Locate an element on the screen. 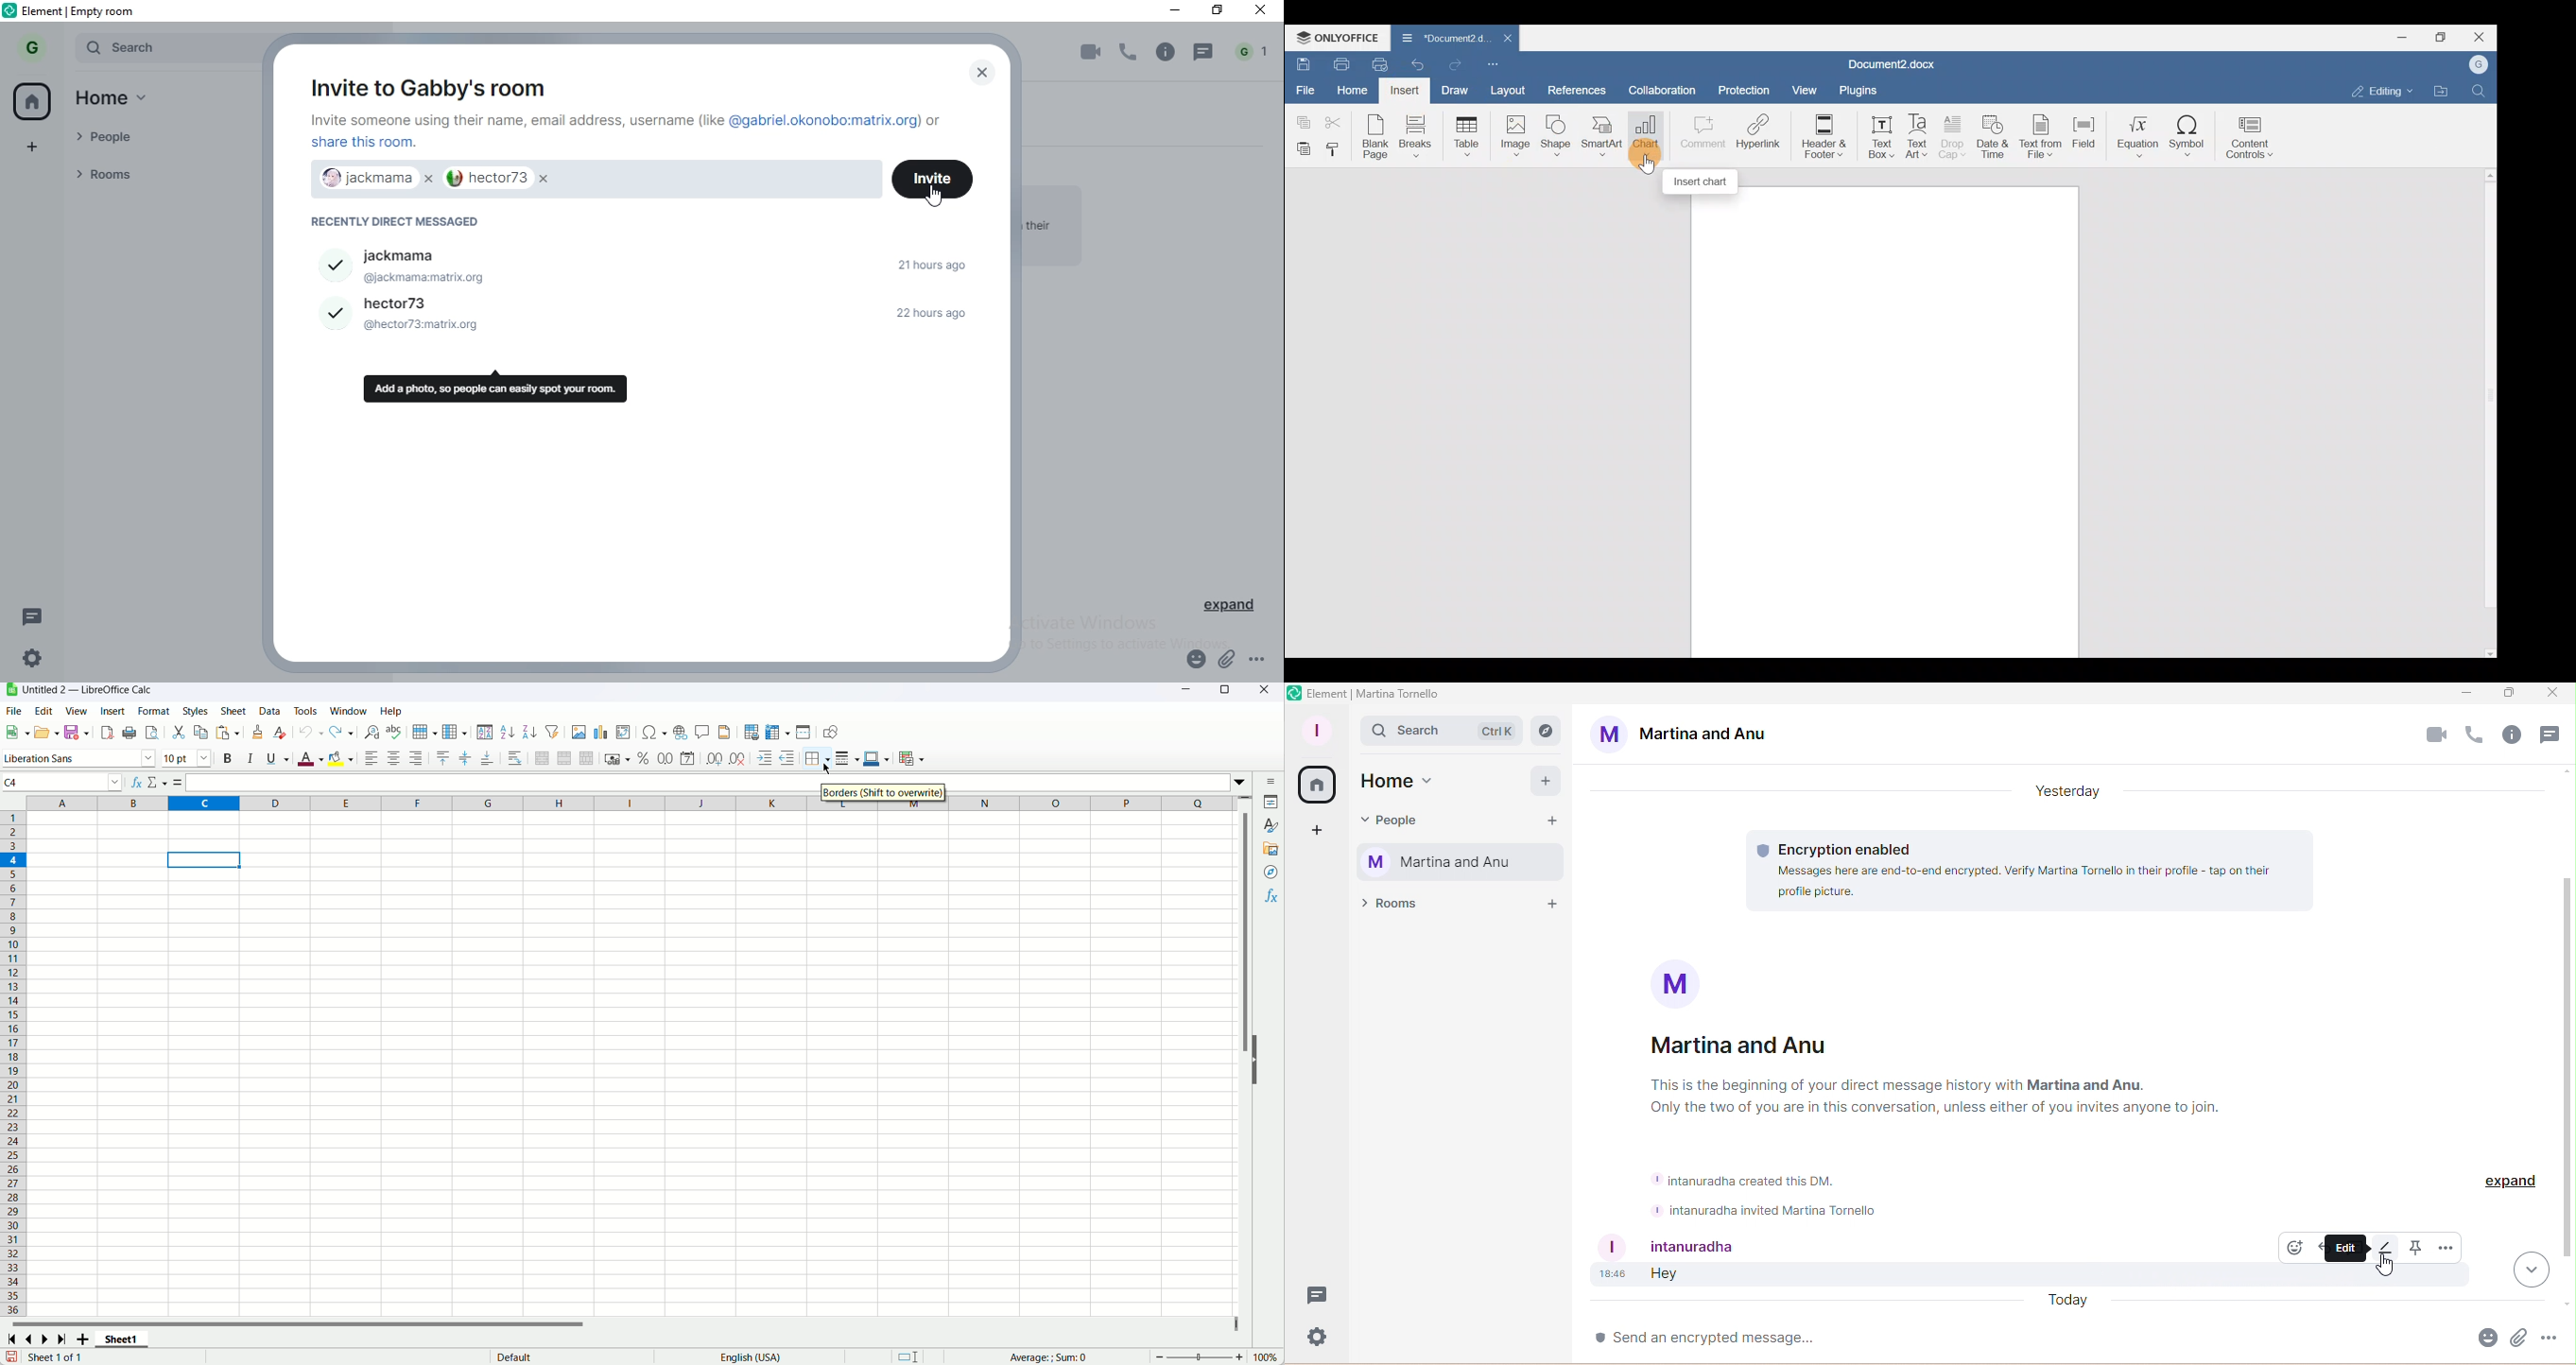 Image resolution: width=2576 pixels, height=1372 pixels. Undo is located at coordinates (1420, 63).